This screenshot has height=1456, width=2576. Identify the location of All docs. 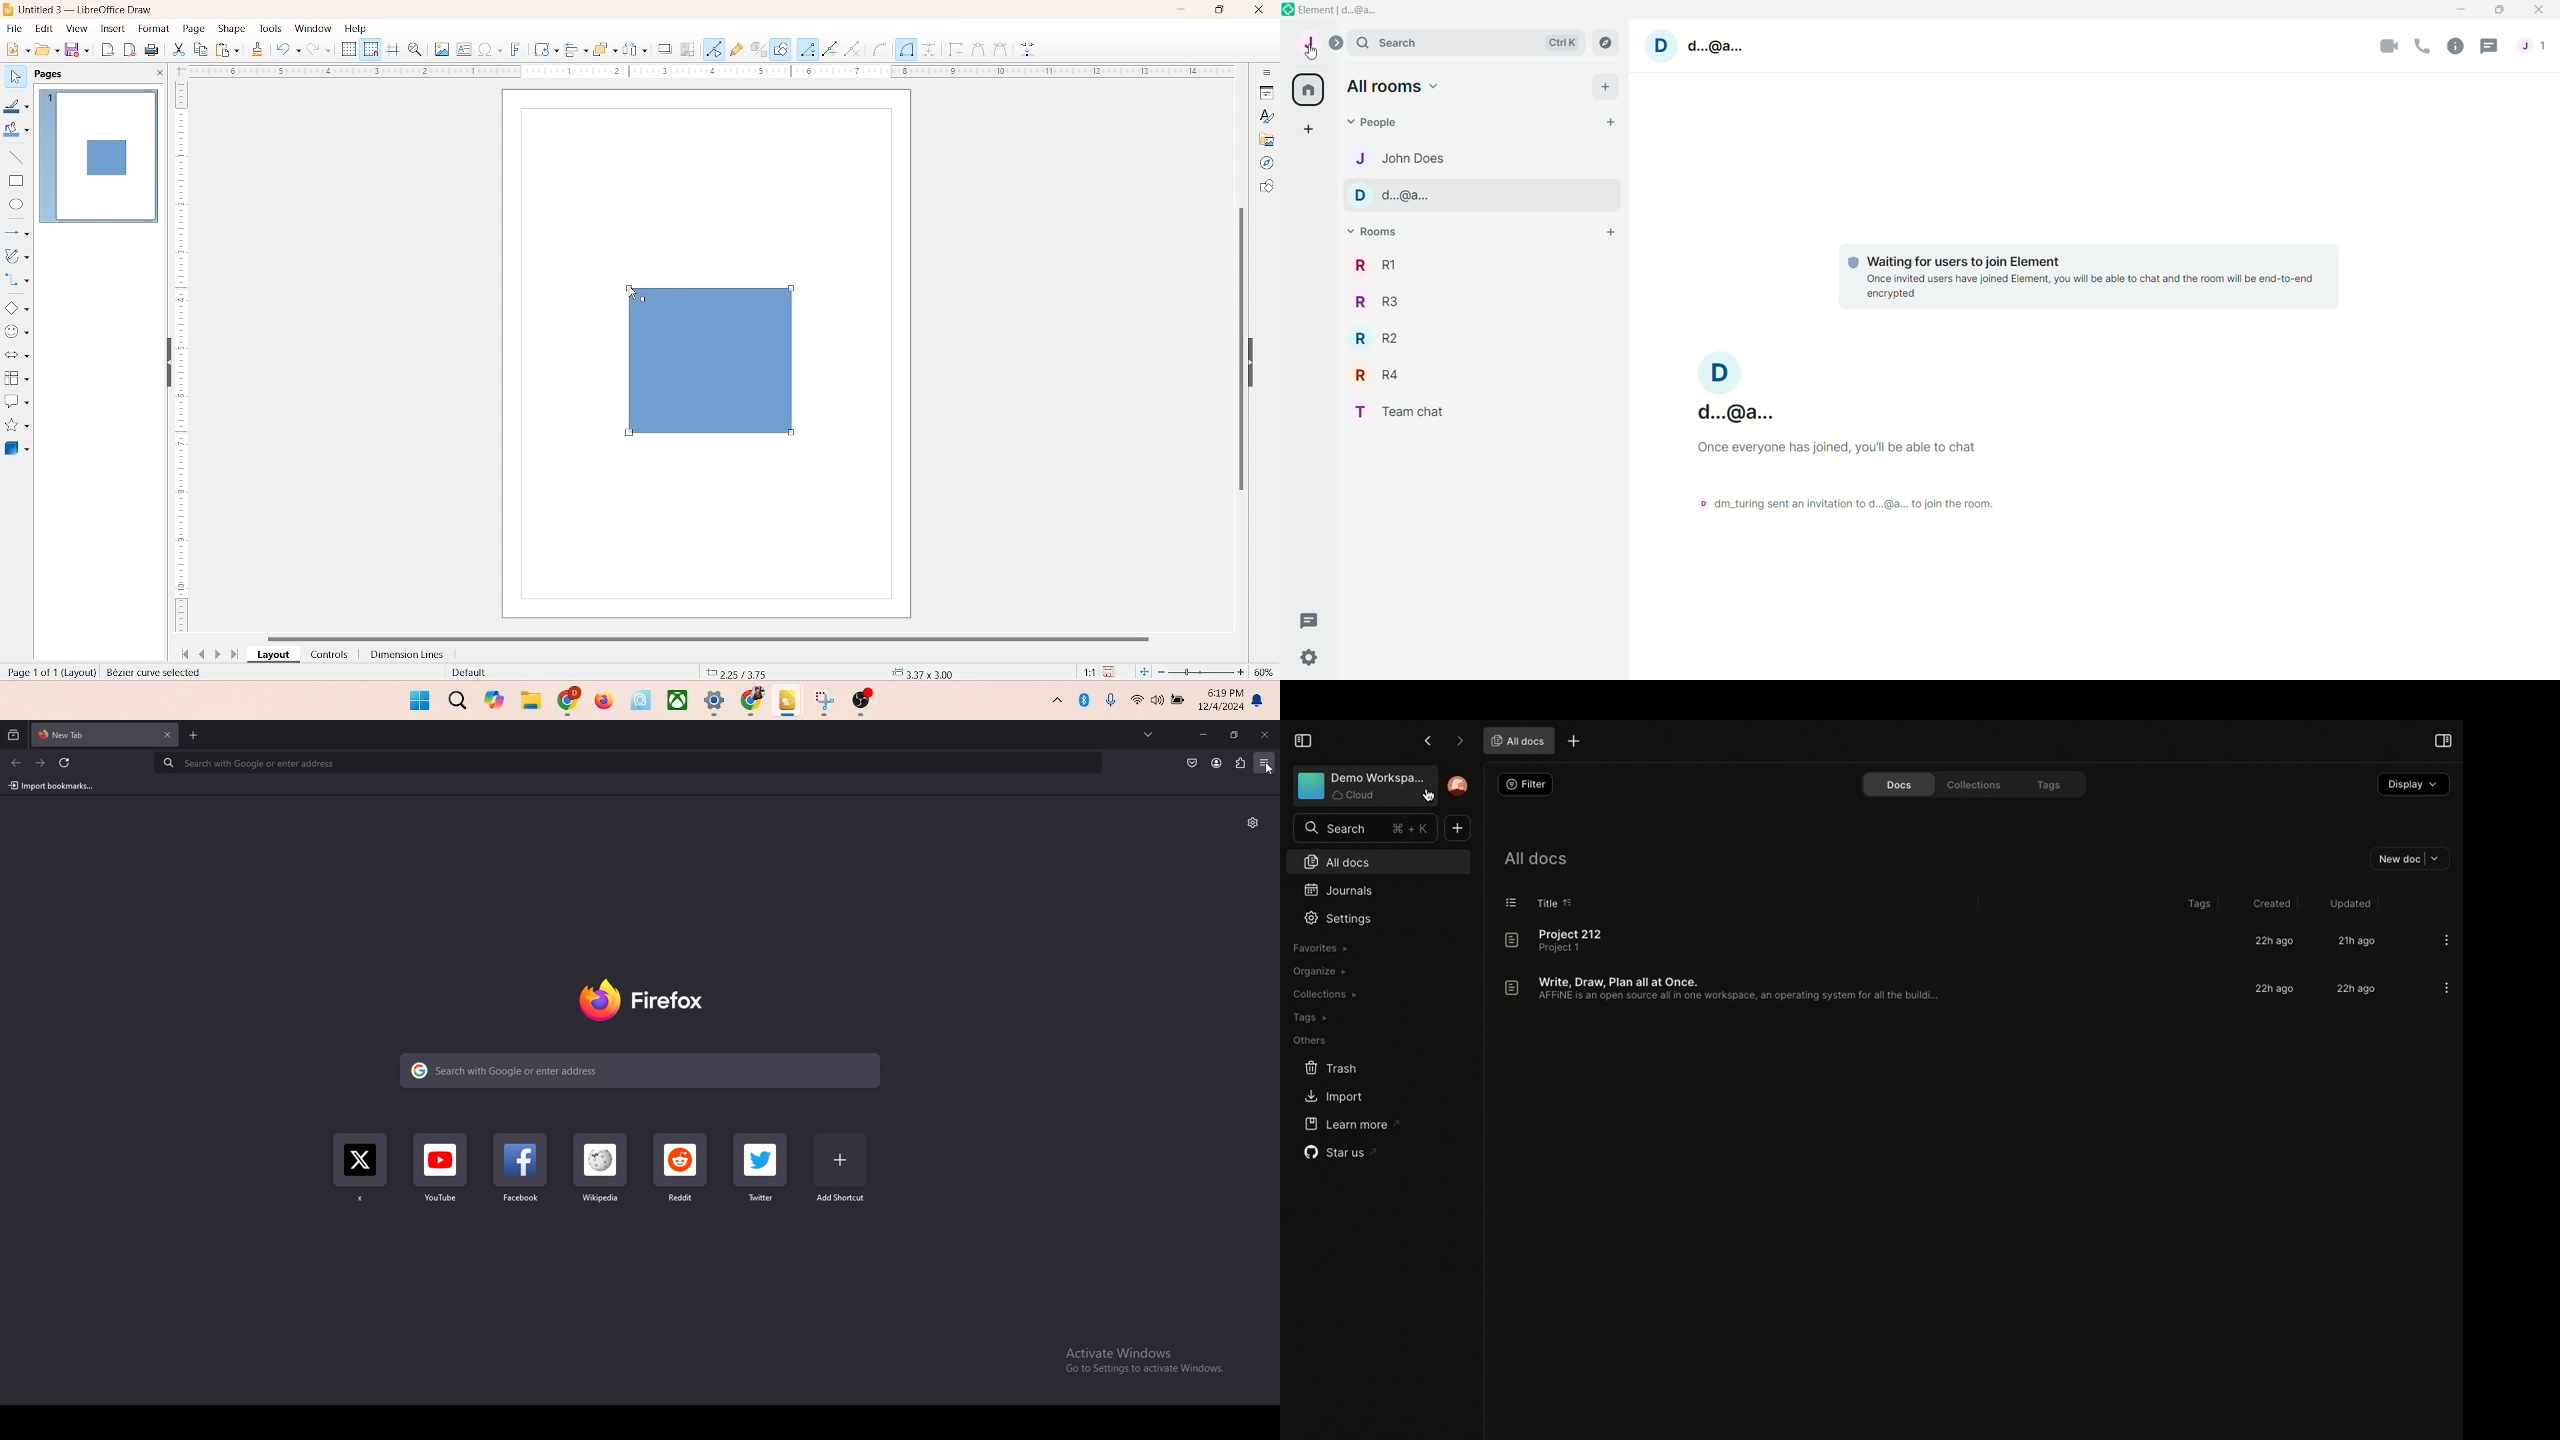
(1376, 861).